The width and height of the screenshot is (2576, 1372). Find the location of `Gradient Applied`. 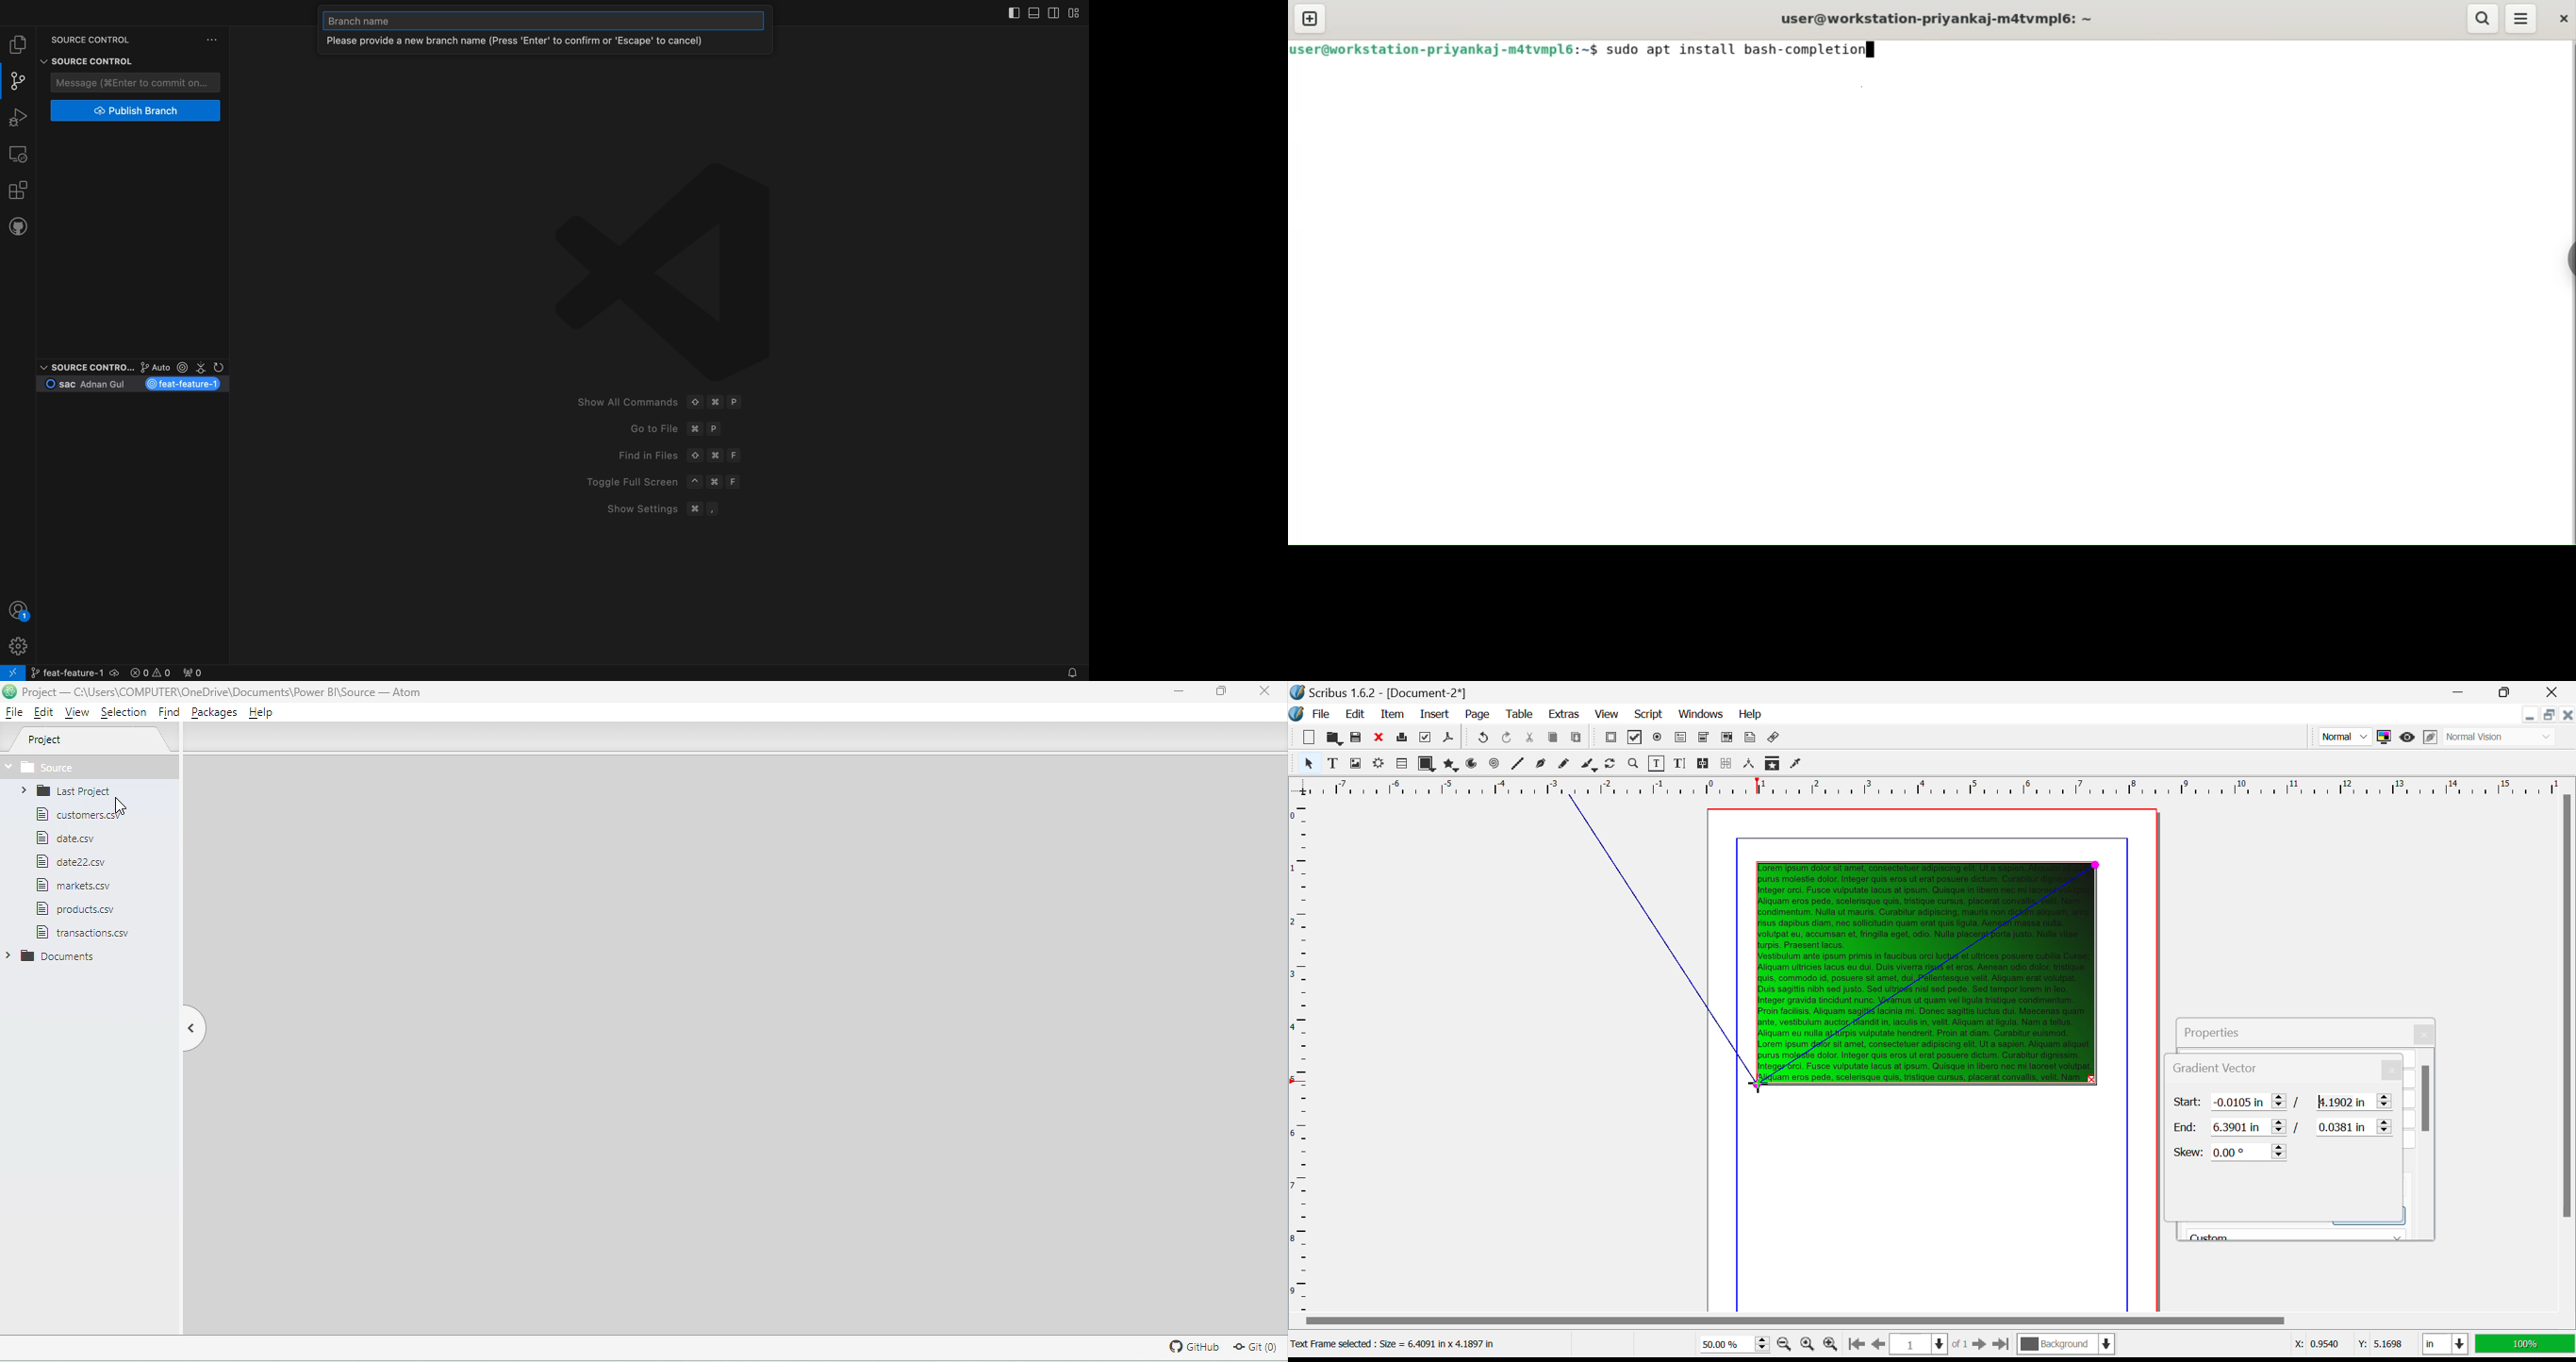

Gradient Applied is located at coordinates (1929, 974).